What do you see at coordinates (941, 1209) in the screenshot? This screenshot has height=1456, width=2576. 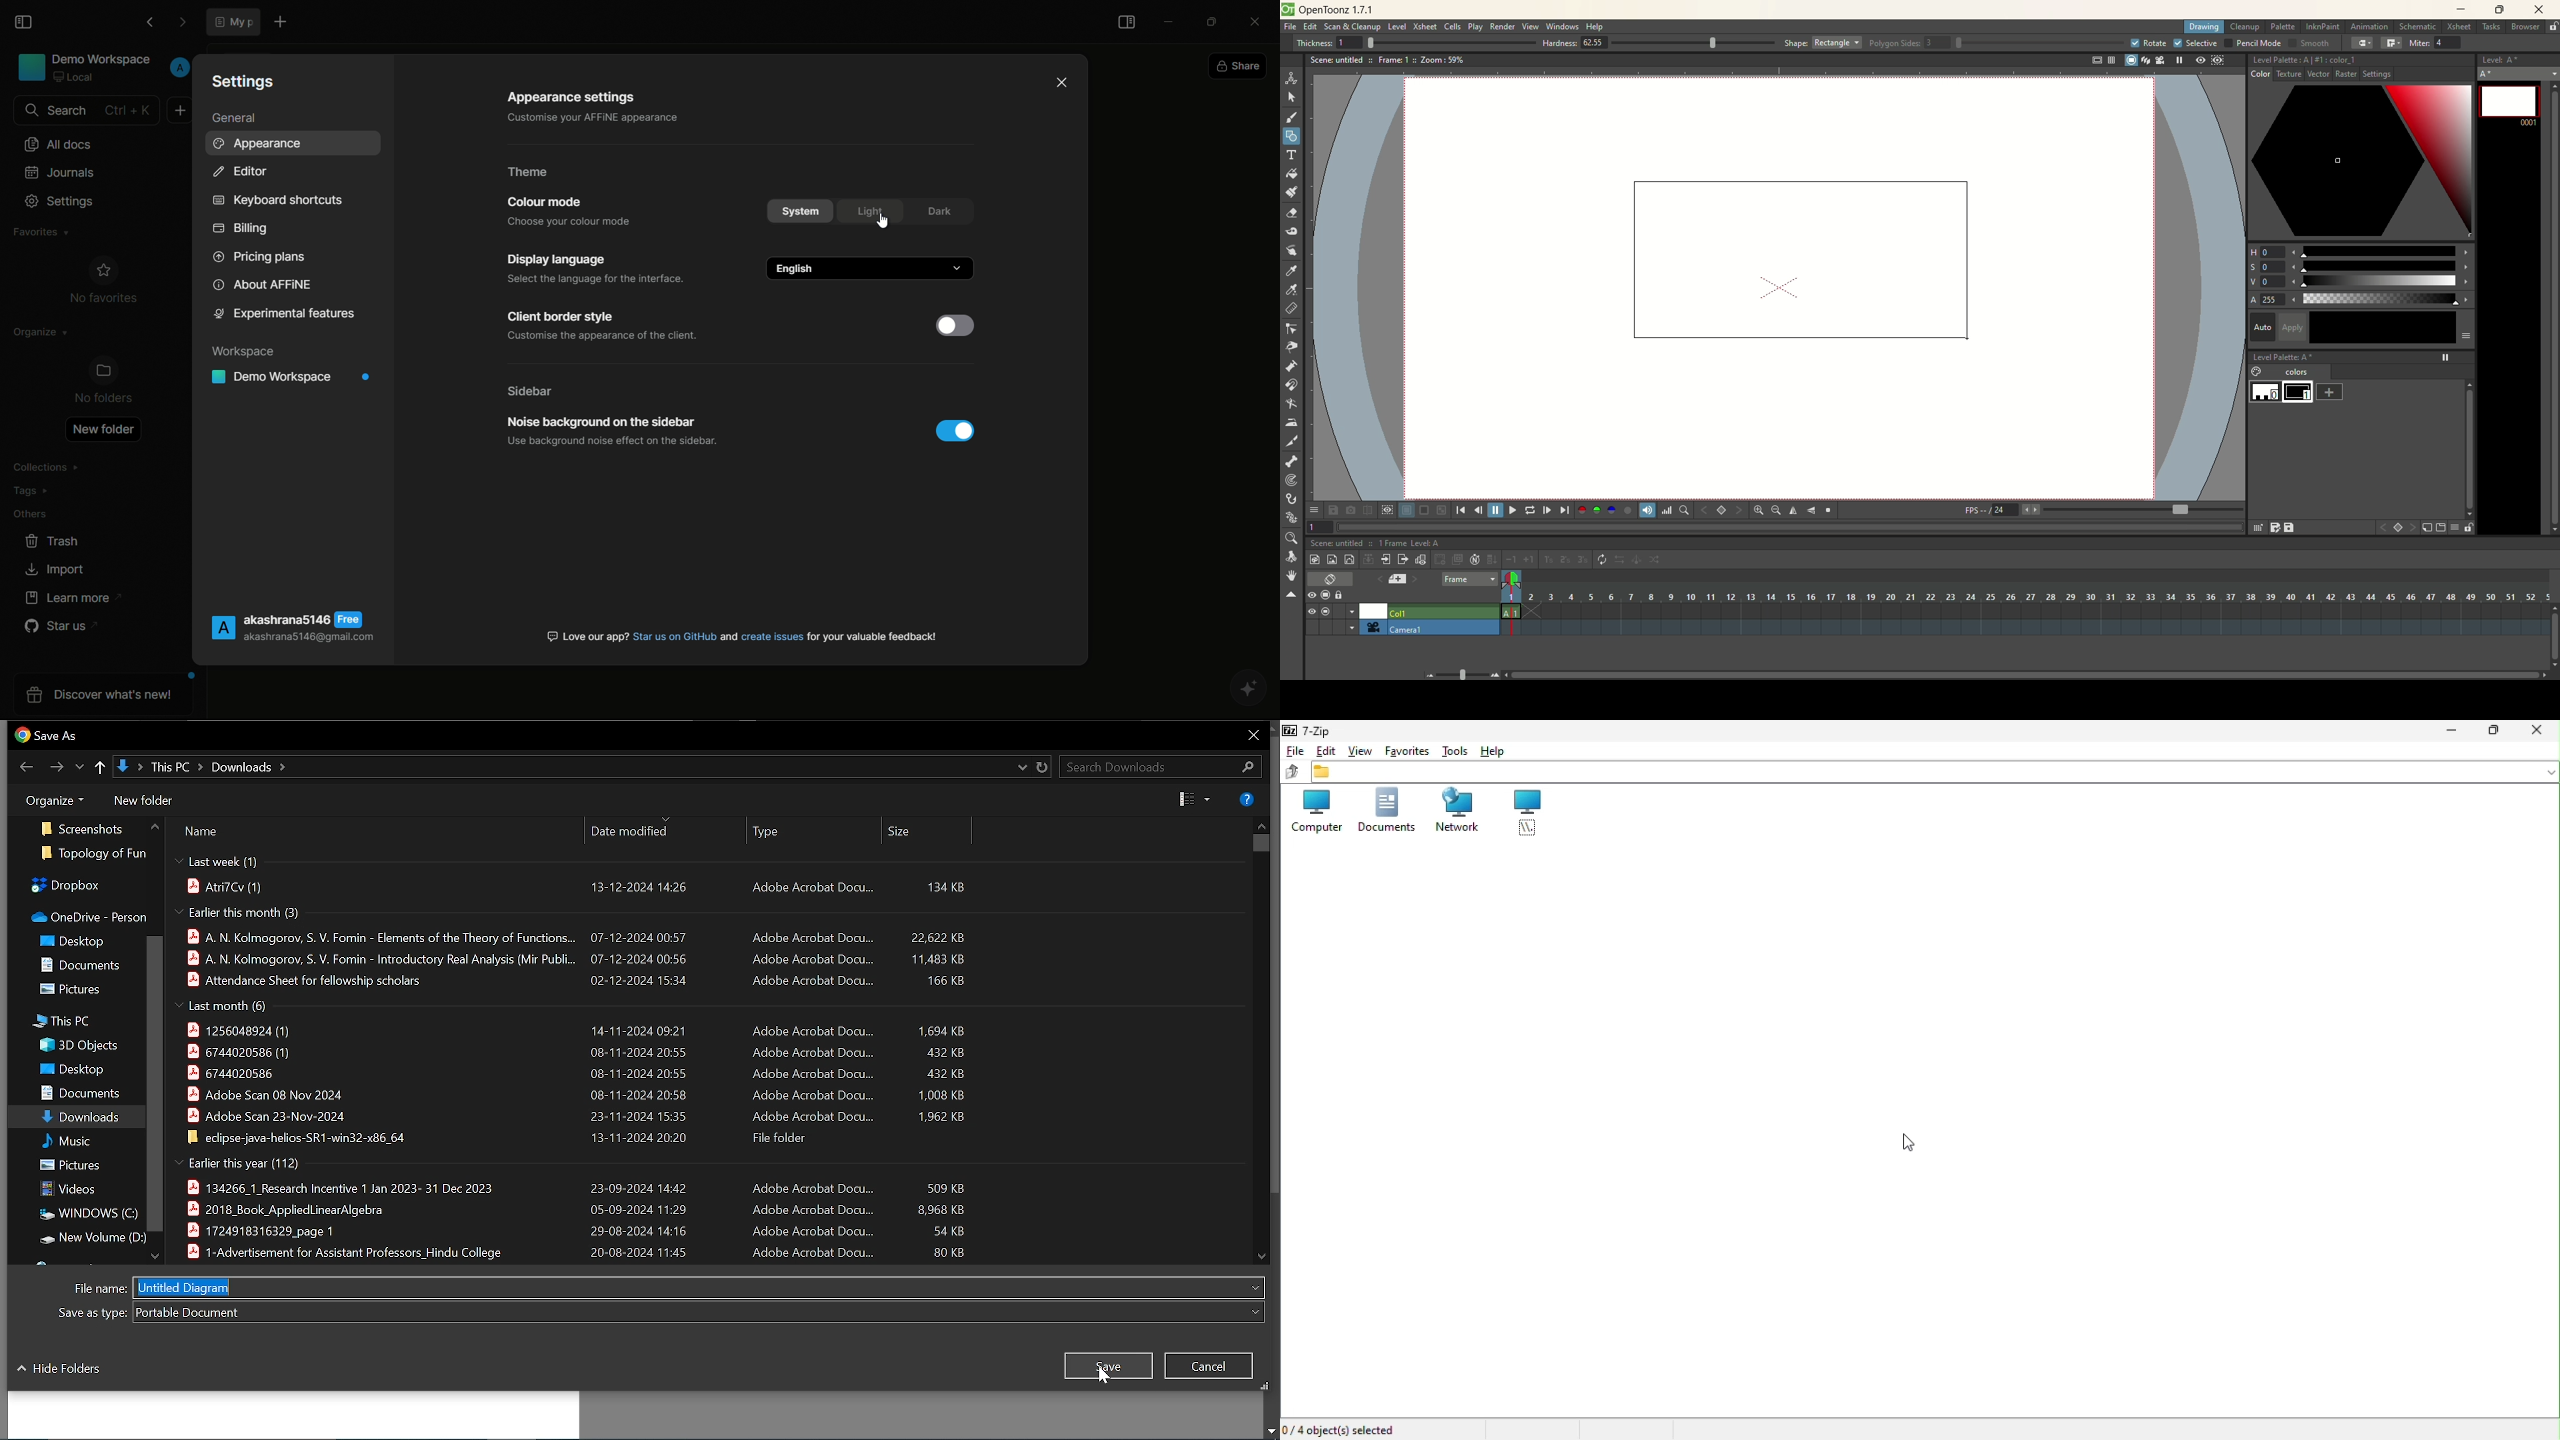 I see `8,968 KB` at bounding box center [941, 1209].